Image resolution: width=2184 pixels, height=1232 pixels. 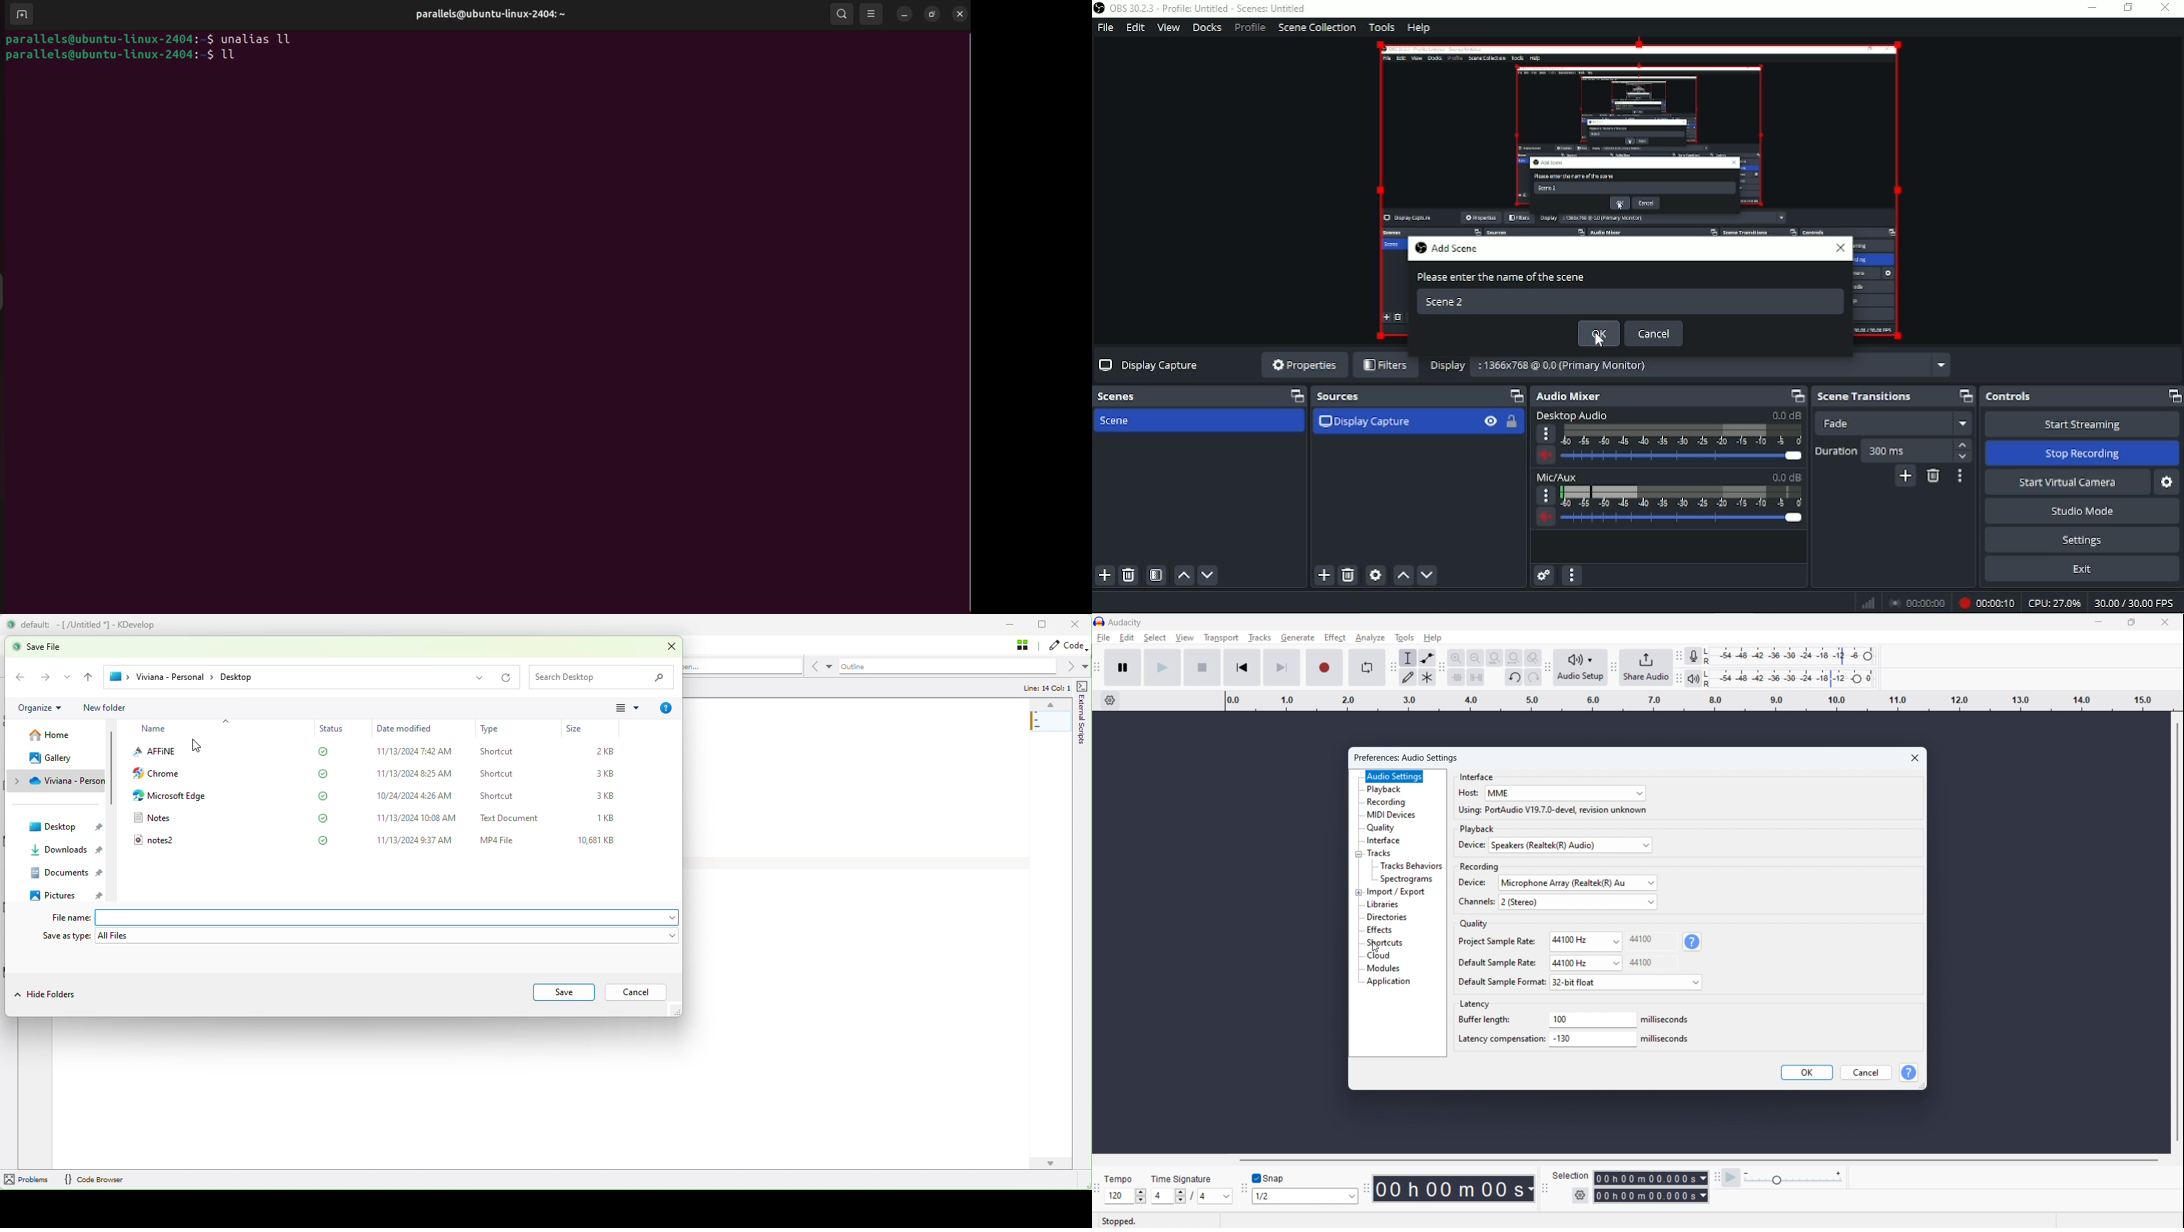 What do you see at coordinates (1543, 495) in the screenshot?
I see `More Options` at bounding box center [1543, 495].